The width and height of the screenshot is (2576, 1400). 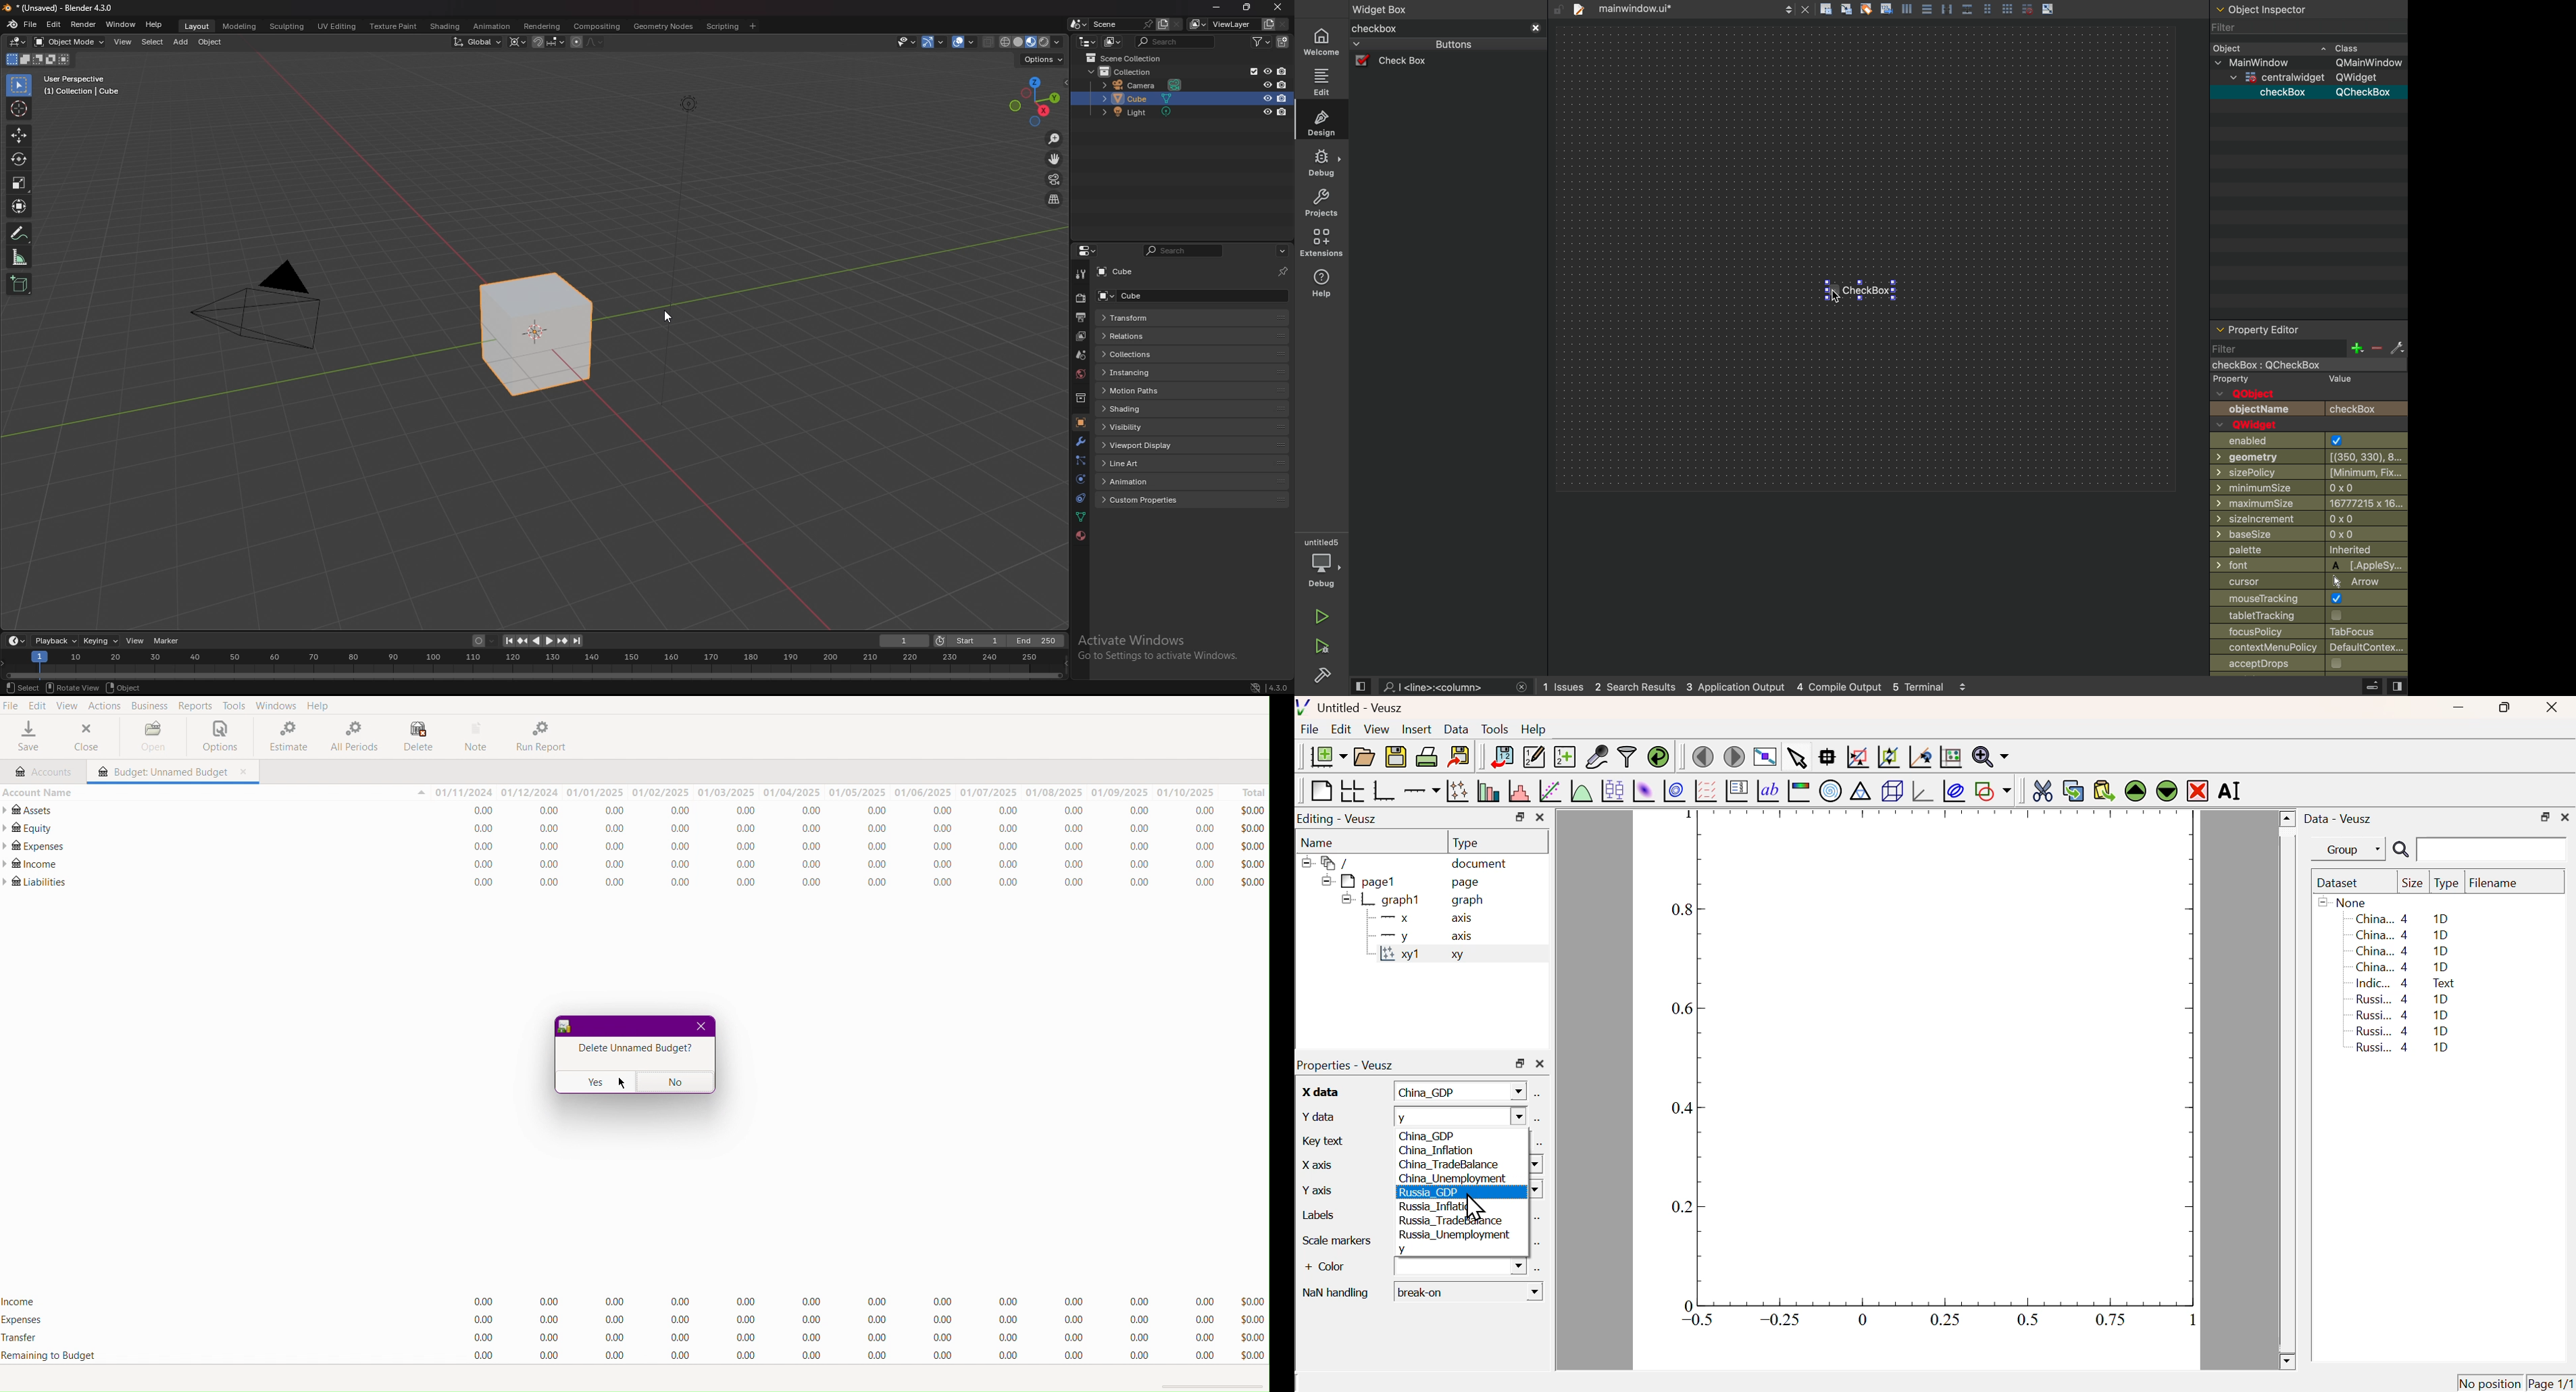 I want to click on build, so click(x=1322, y=678).